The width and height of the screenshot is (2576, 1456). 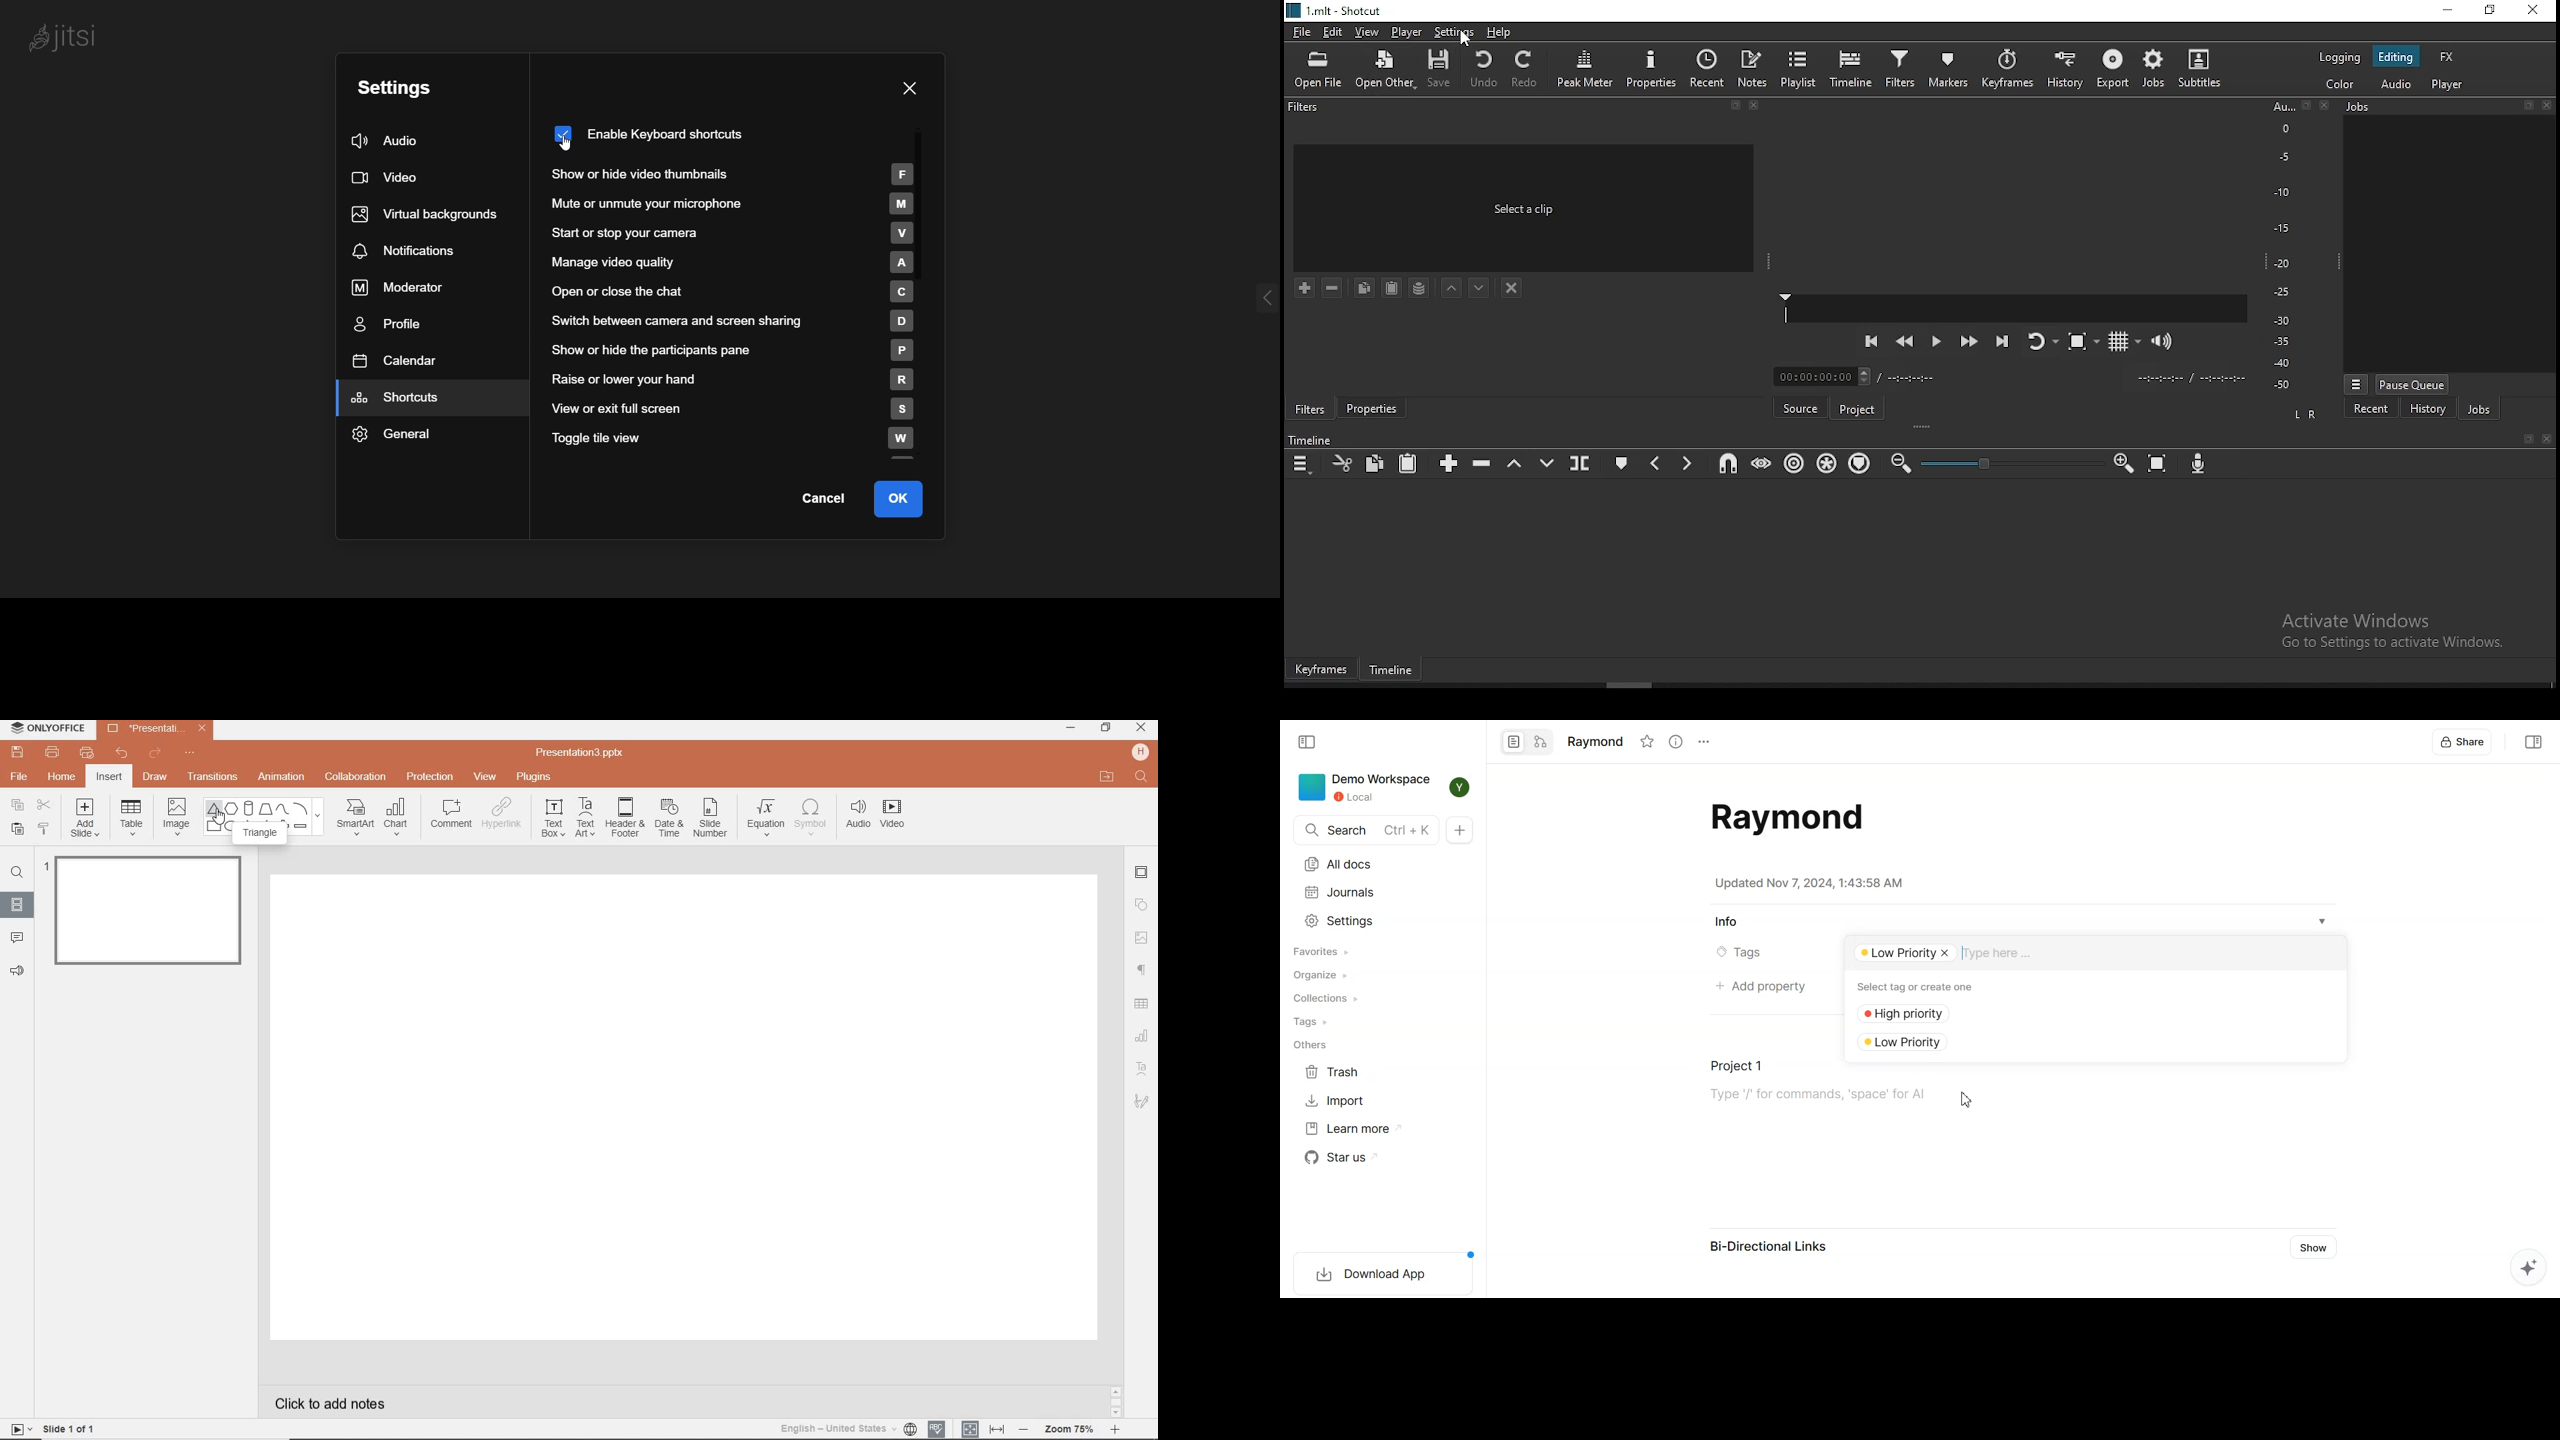 I want to click on FEEDBACK & SUPPORT, so click(x=19, y=970).